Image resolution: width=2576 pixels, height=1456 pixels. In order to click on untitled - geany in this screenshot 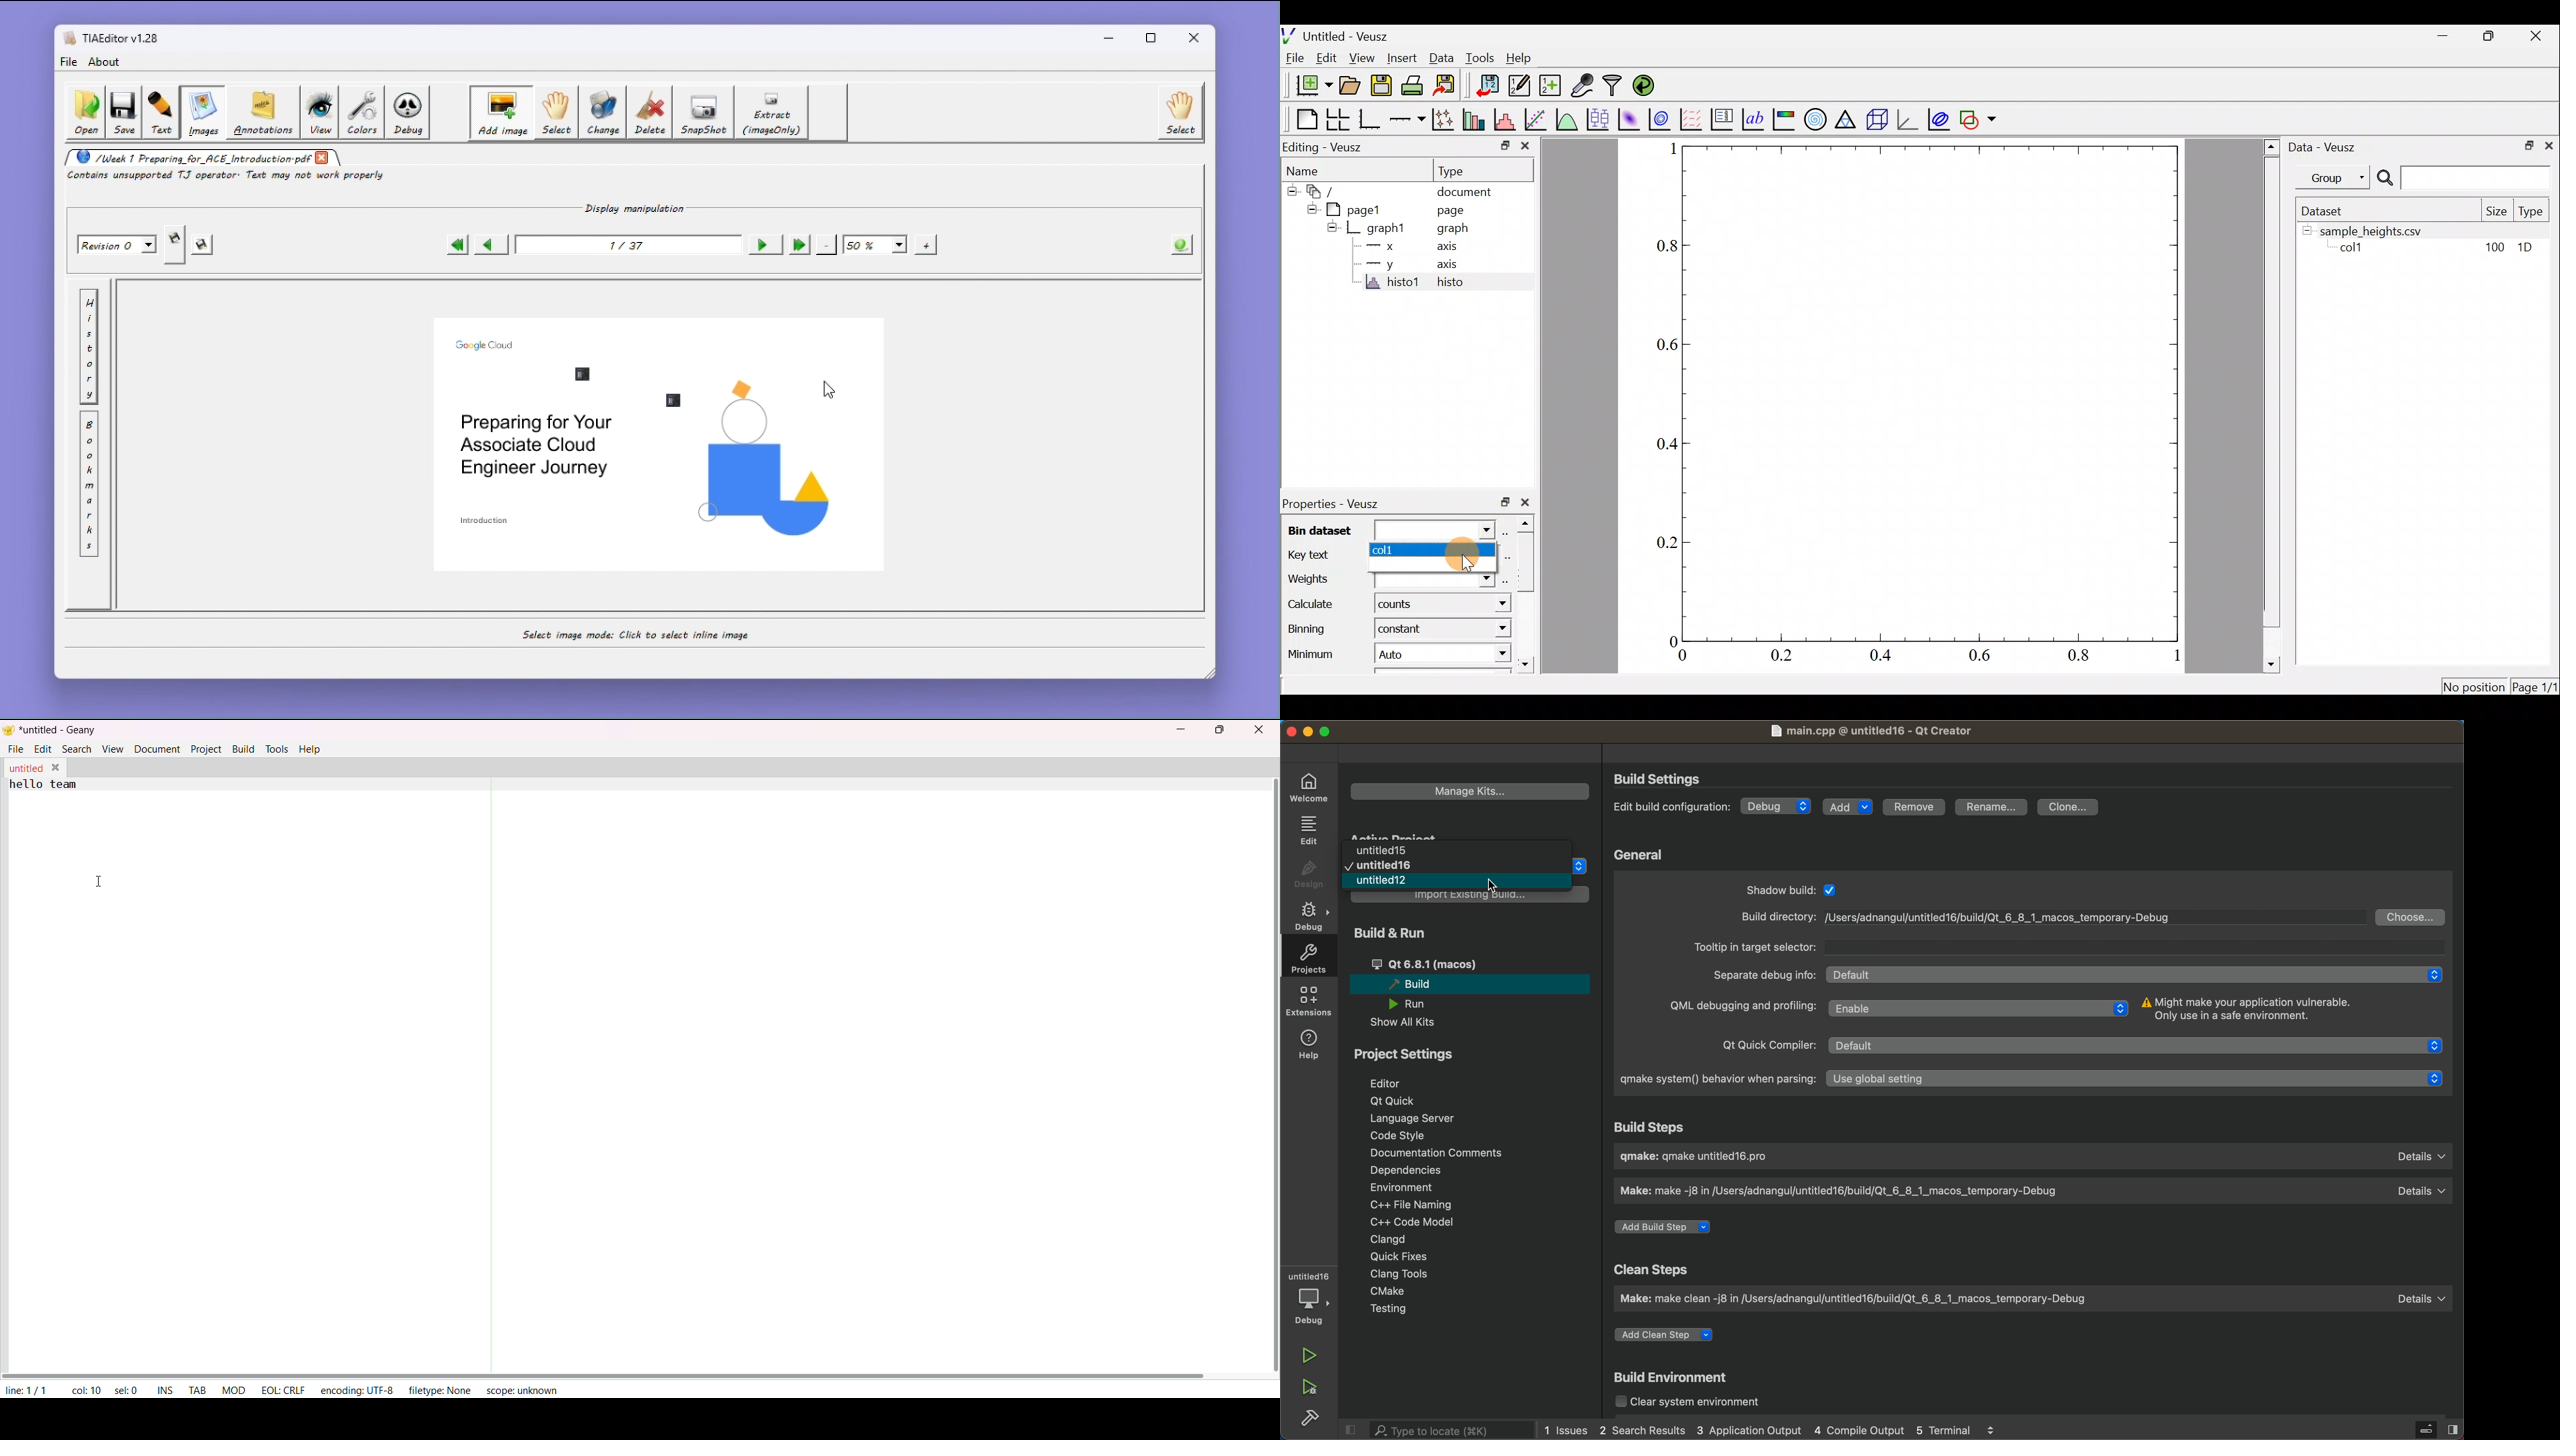, I will do `click(59, 731)`.